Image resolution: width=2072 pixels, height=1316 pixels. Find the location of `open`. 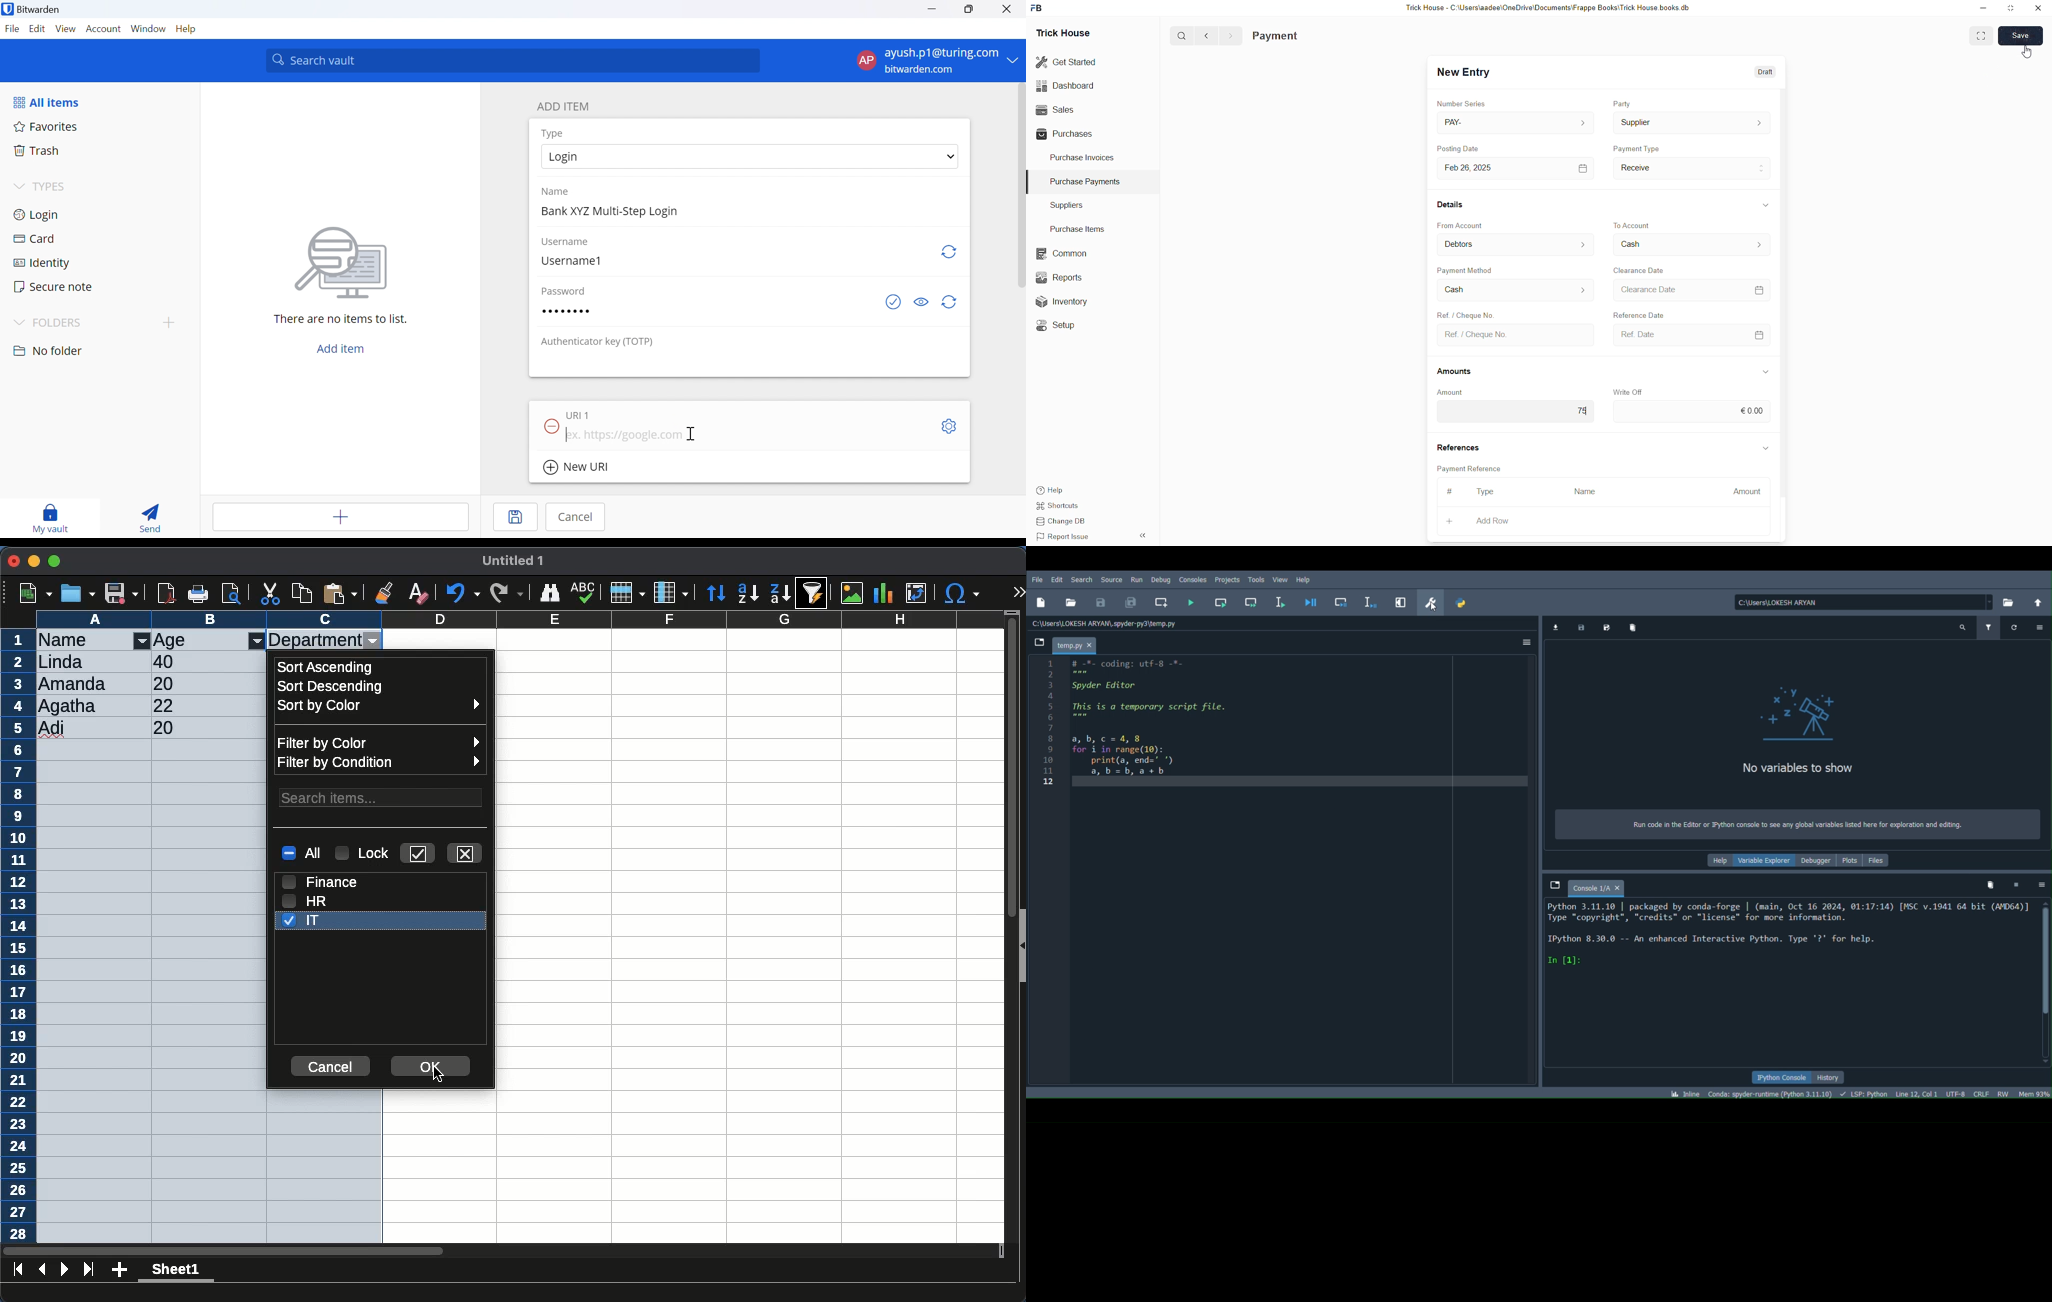

open is located at coordinates (78, 593).